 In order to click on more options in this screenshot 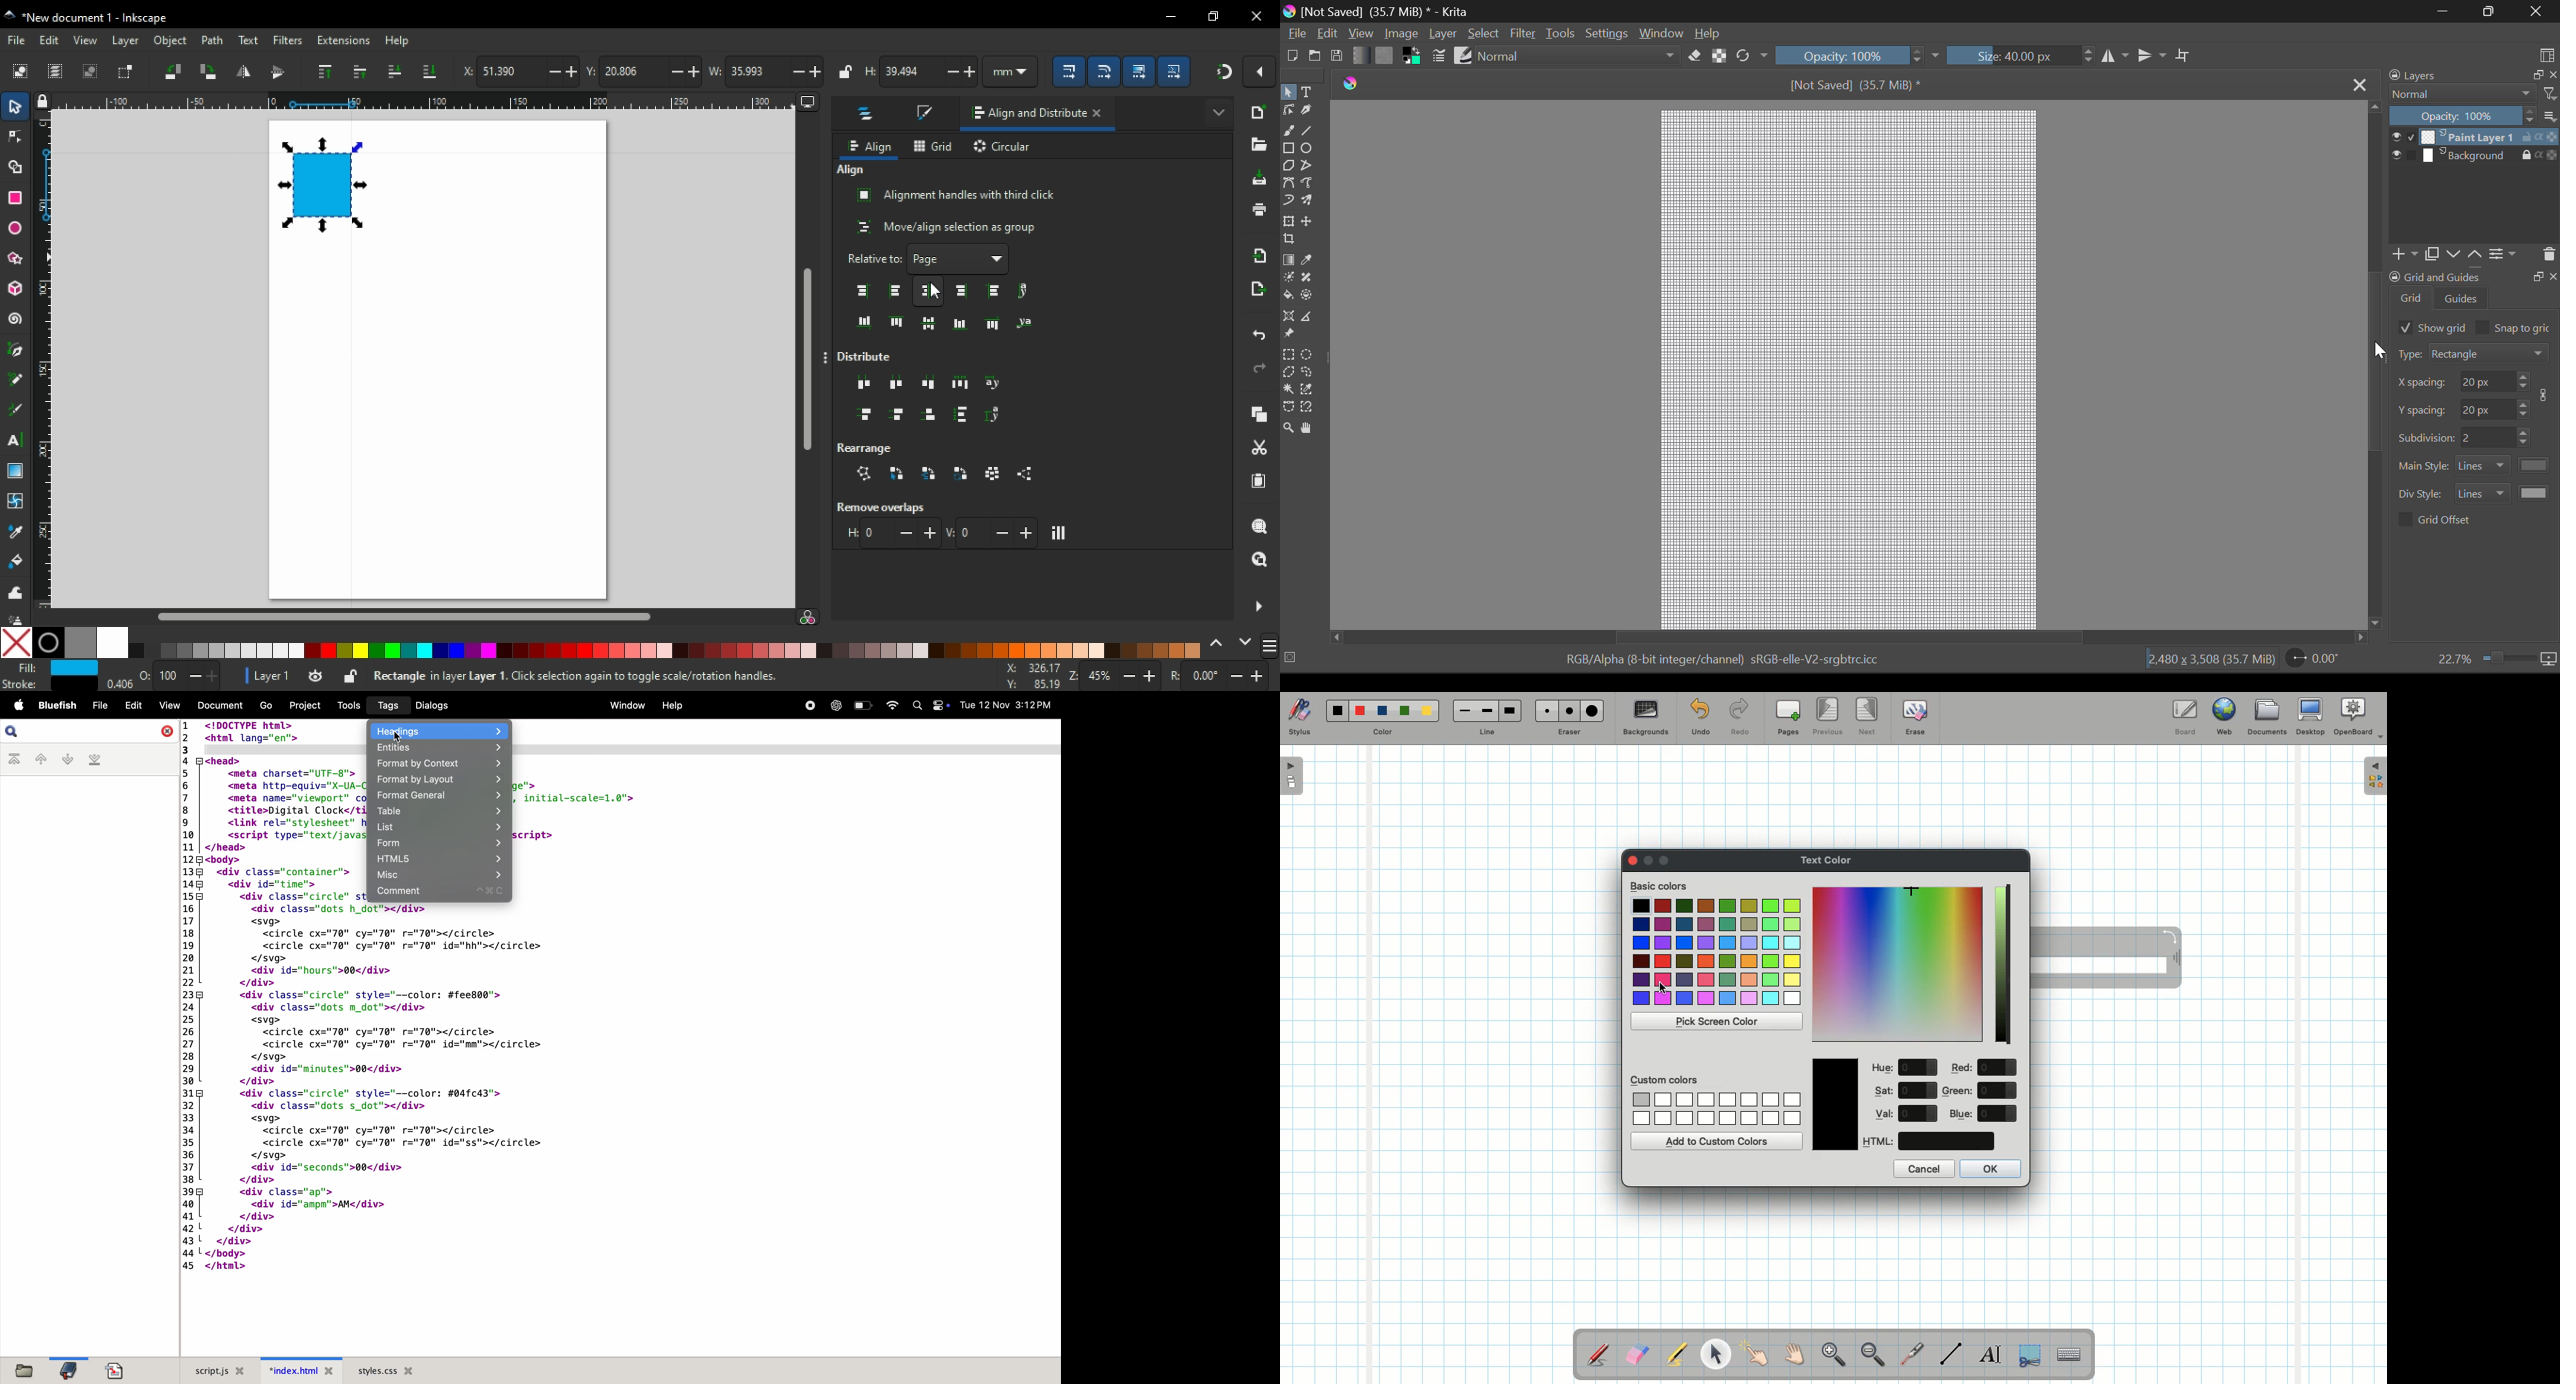, I will do `click(1258, 605)`.